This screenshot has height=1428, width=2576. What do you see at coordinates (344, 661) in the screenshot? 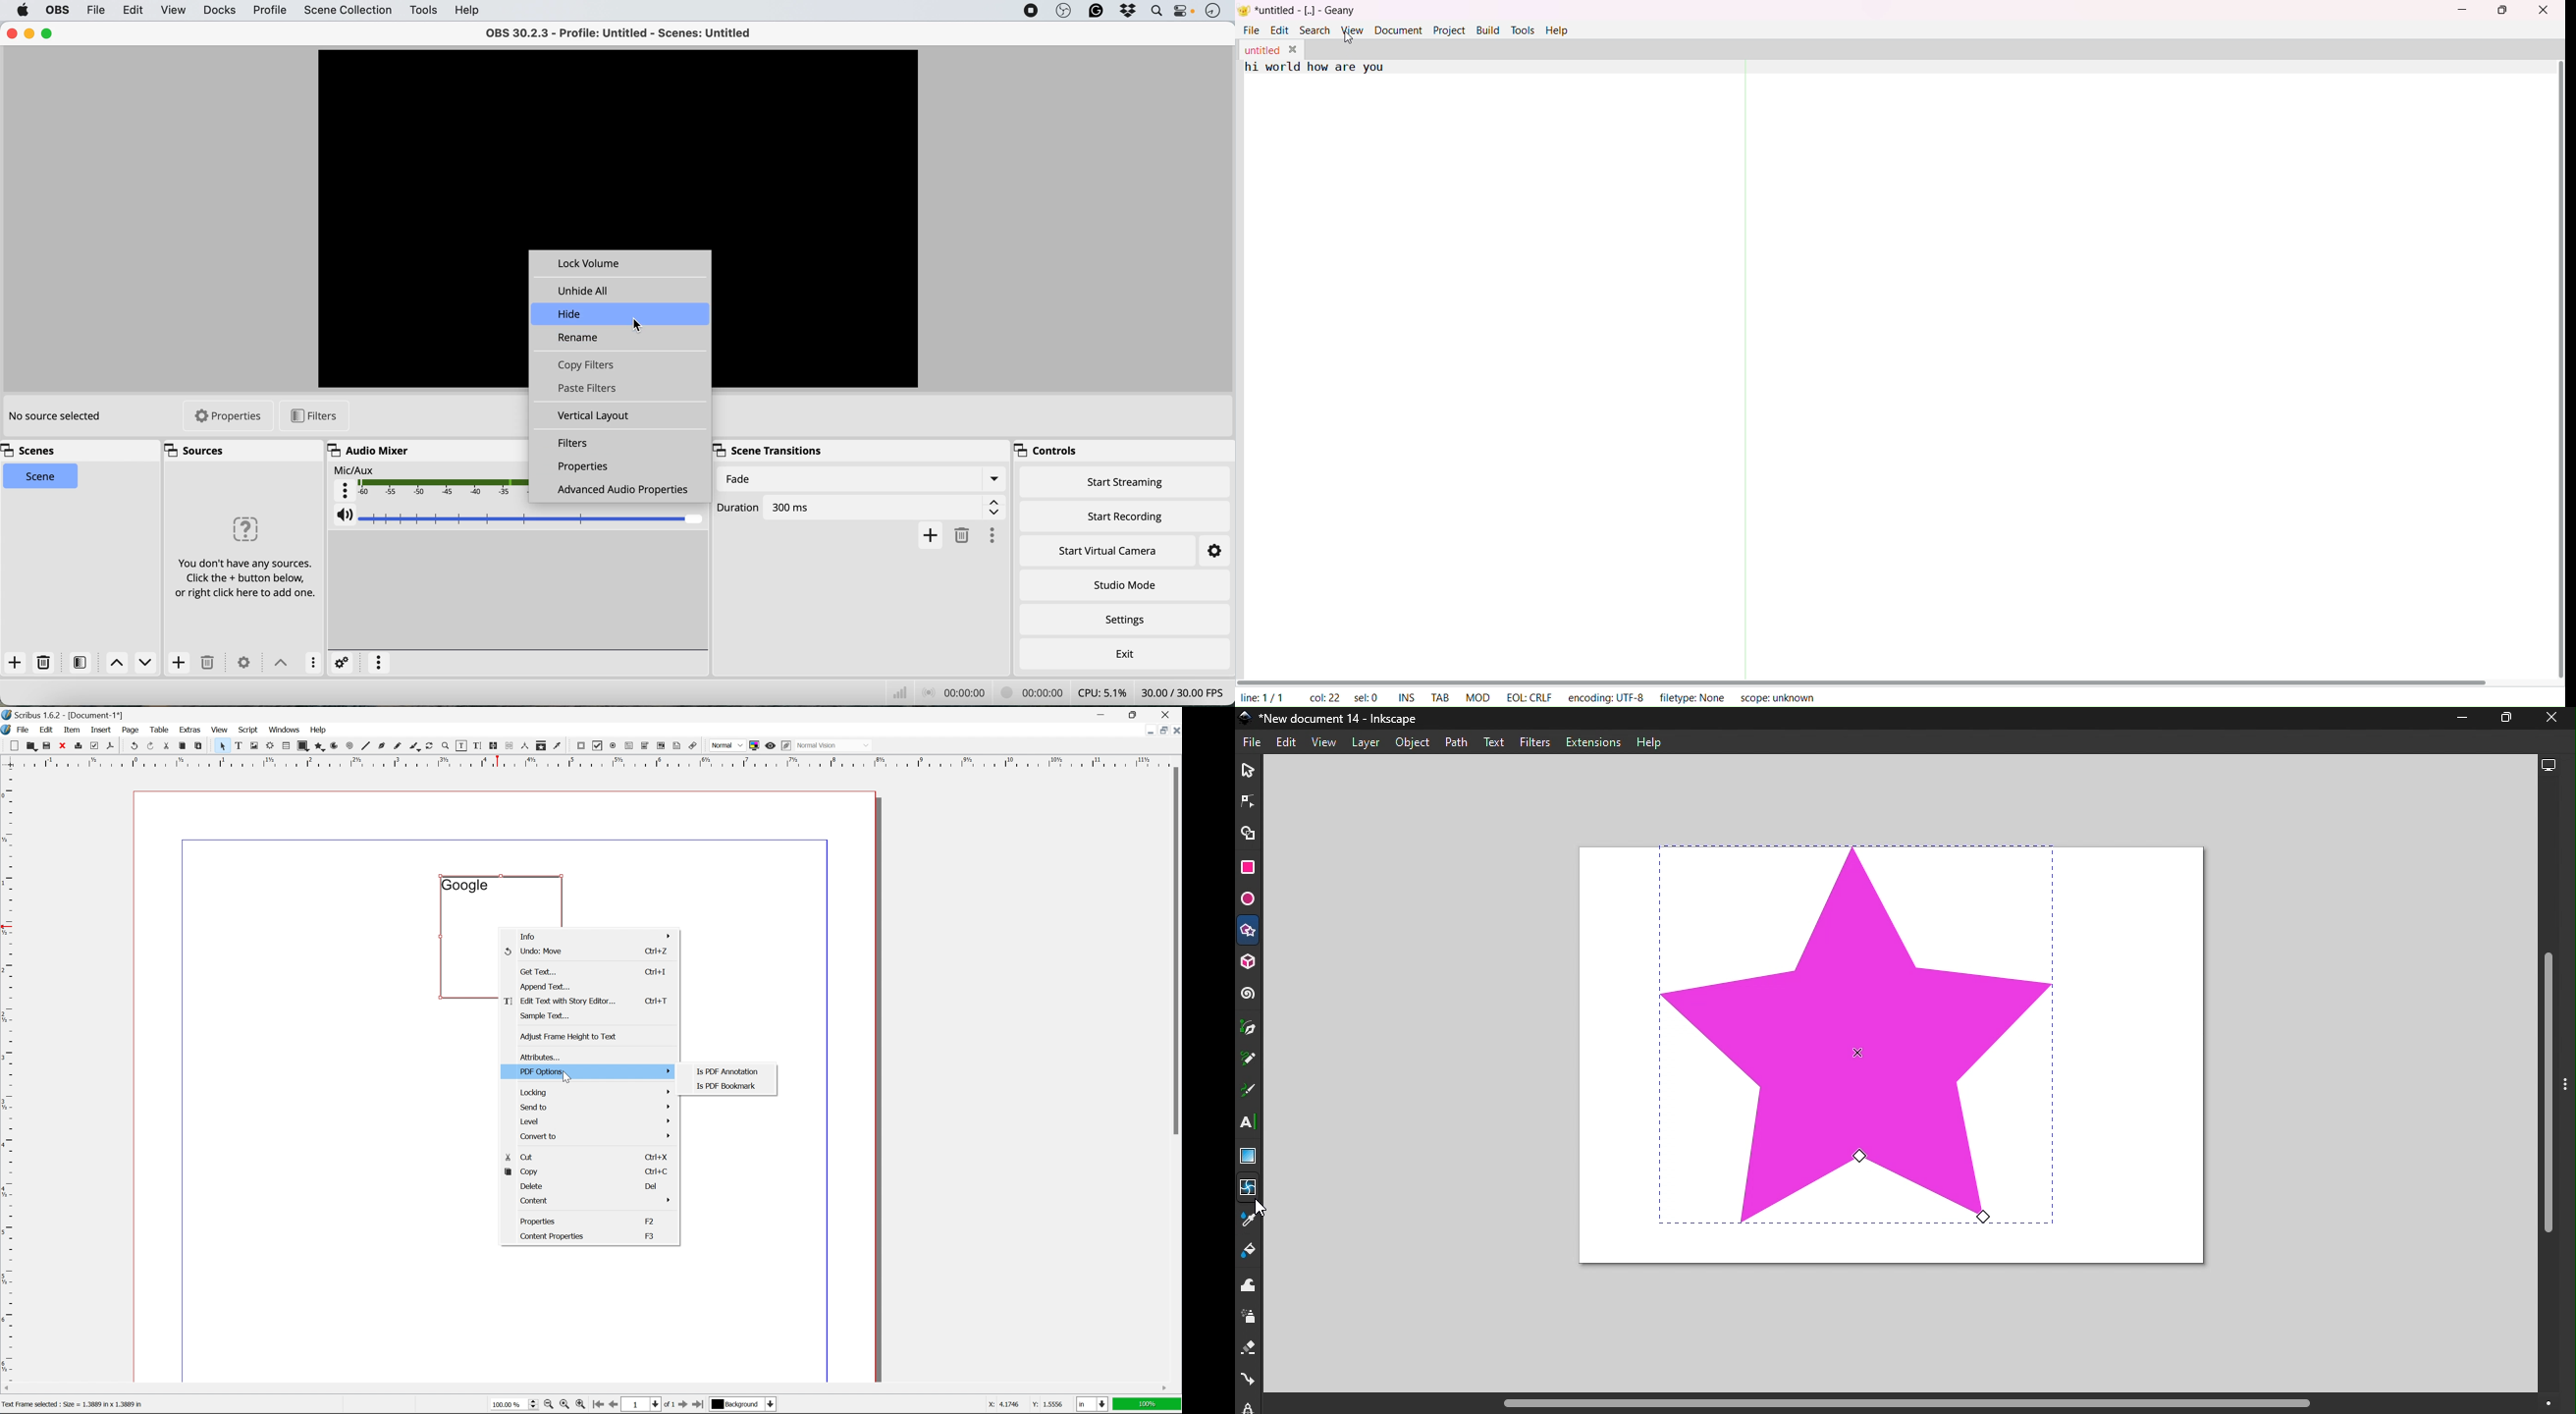
I see `settings` at bounding box center [344, 661].